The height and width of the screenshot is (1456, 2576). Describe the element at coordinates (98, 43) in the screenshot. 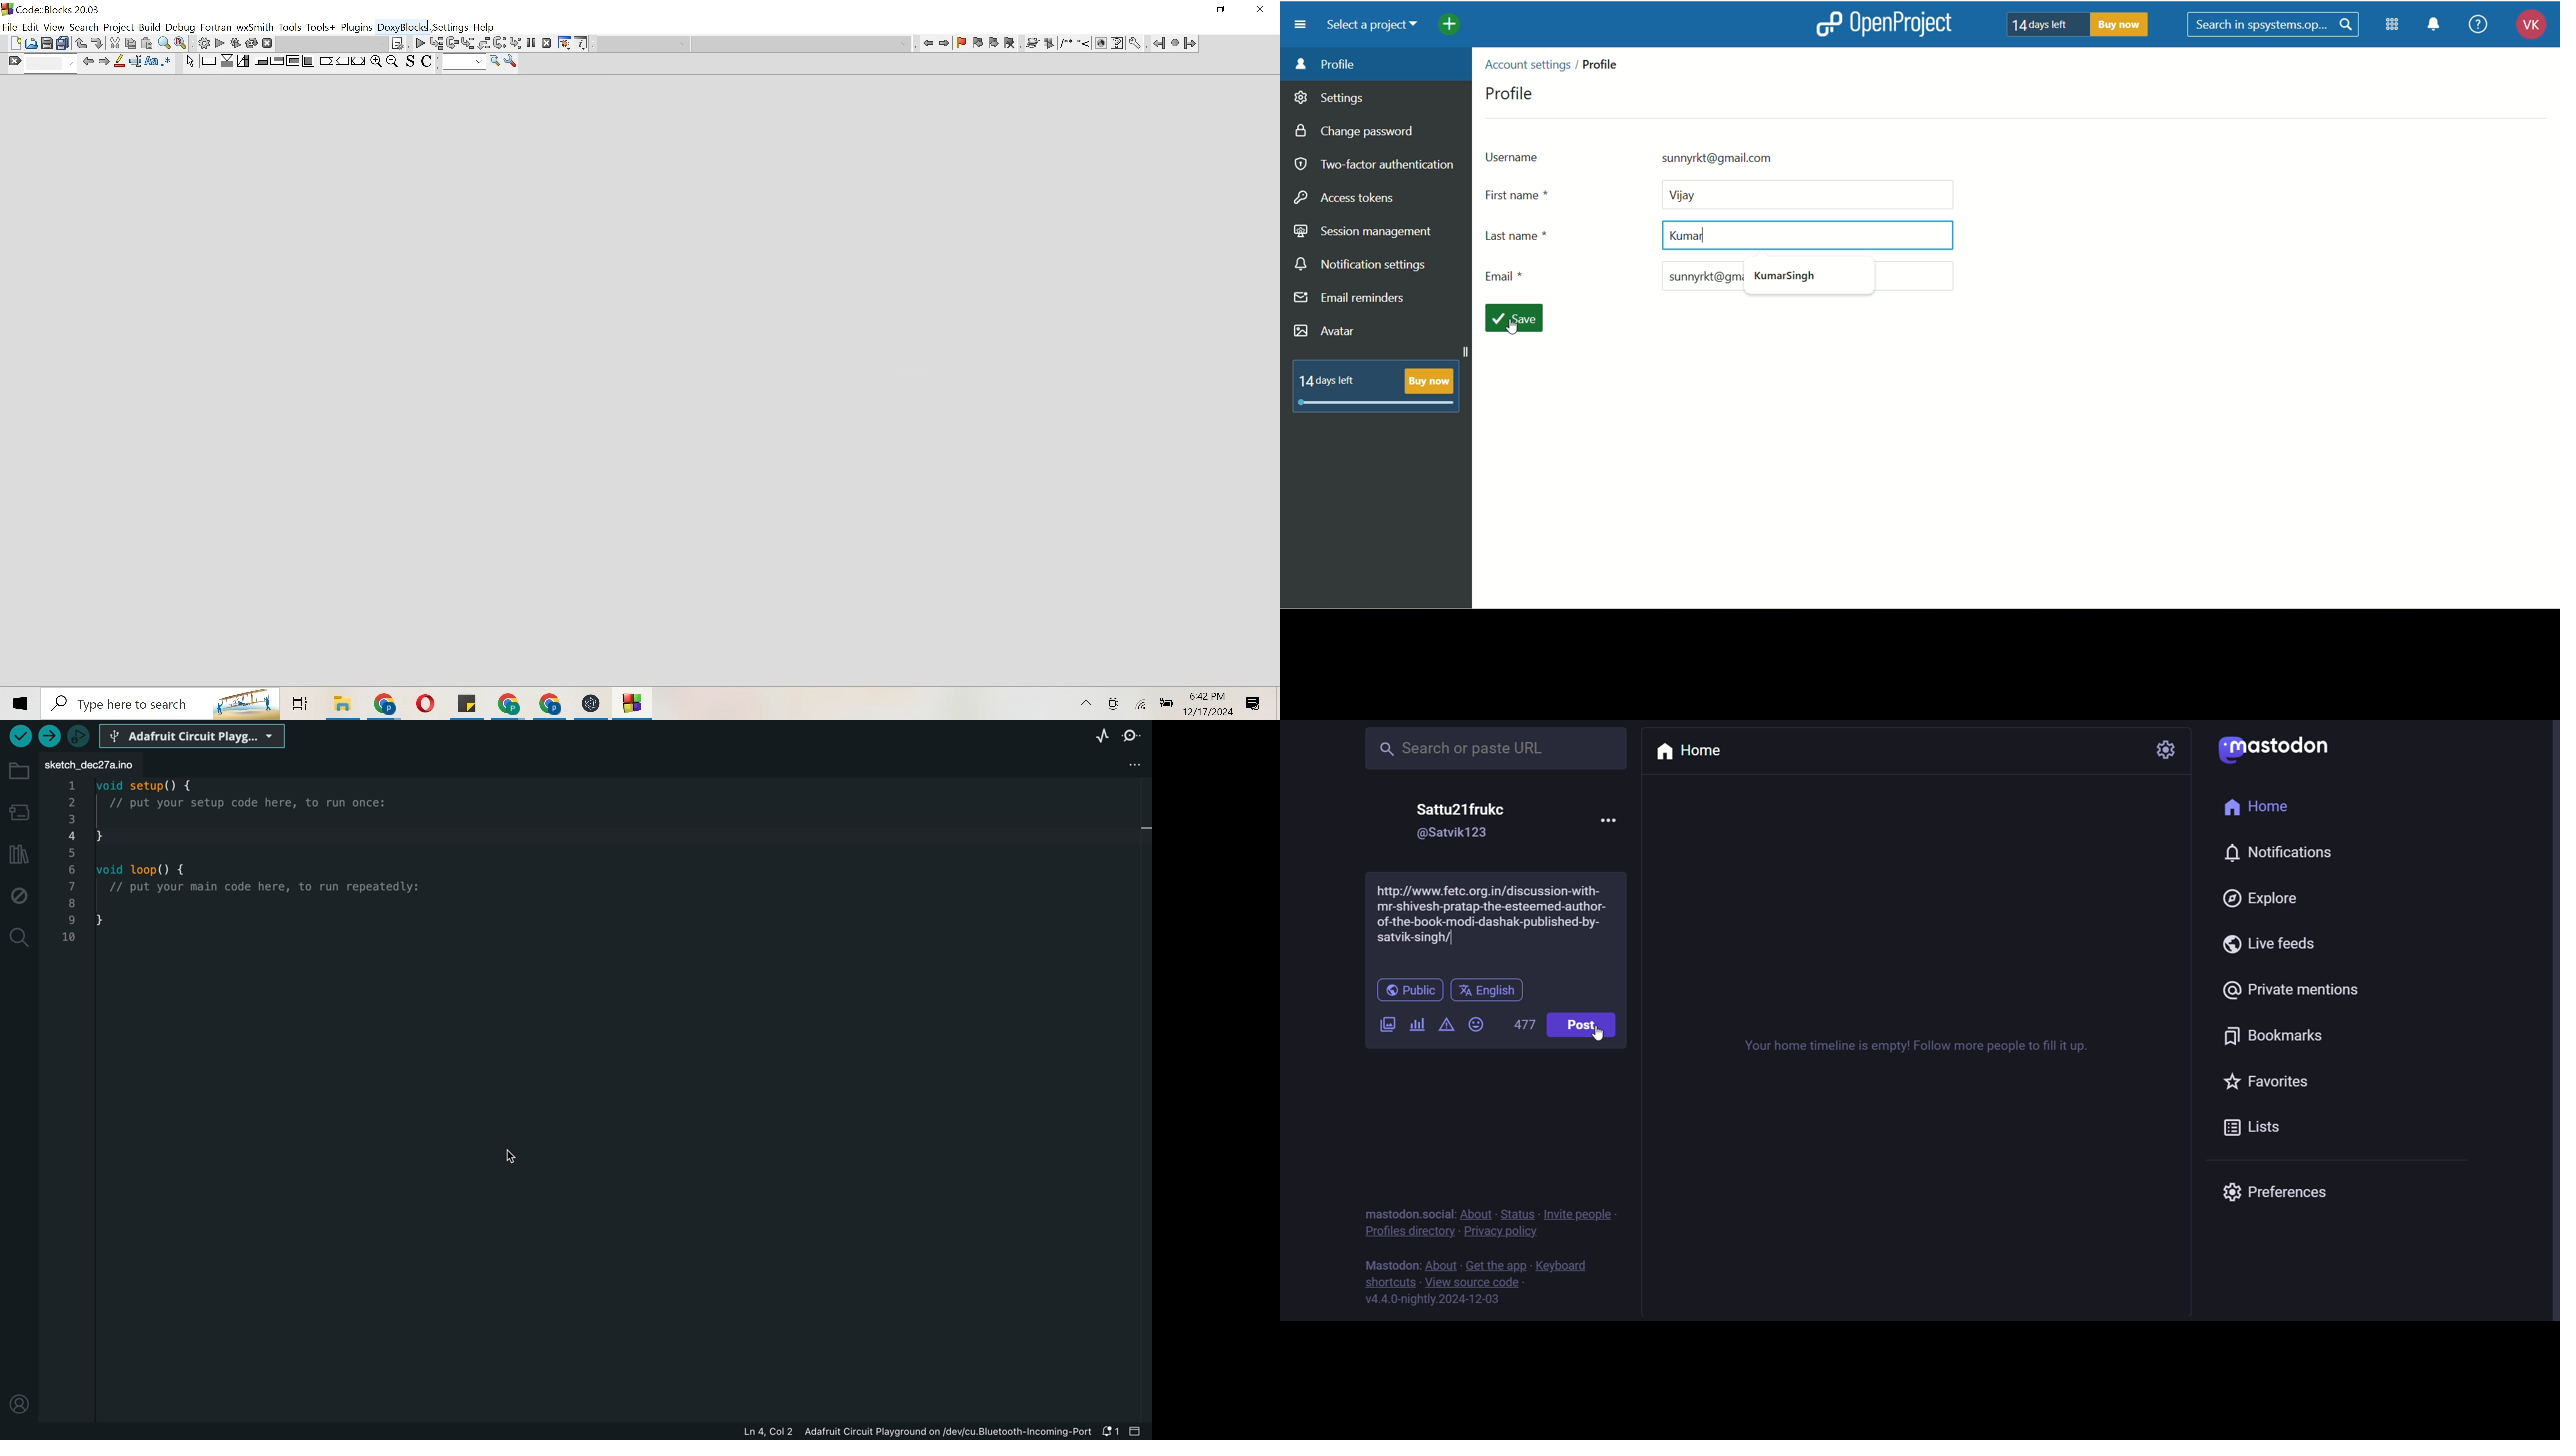

I see `Move down` at that location.